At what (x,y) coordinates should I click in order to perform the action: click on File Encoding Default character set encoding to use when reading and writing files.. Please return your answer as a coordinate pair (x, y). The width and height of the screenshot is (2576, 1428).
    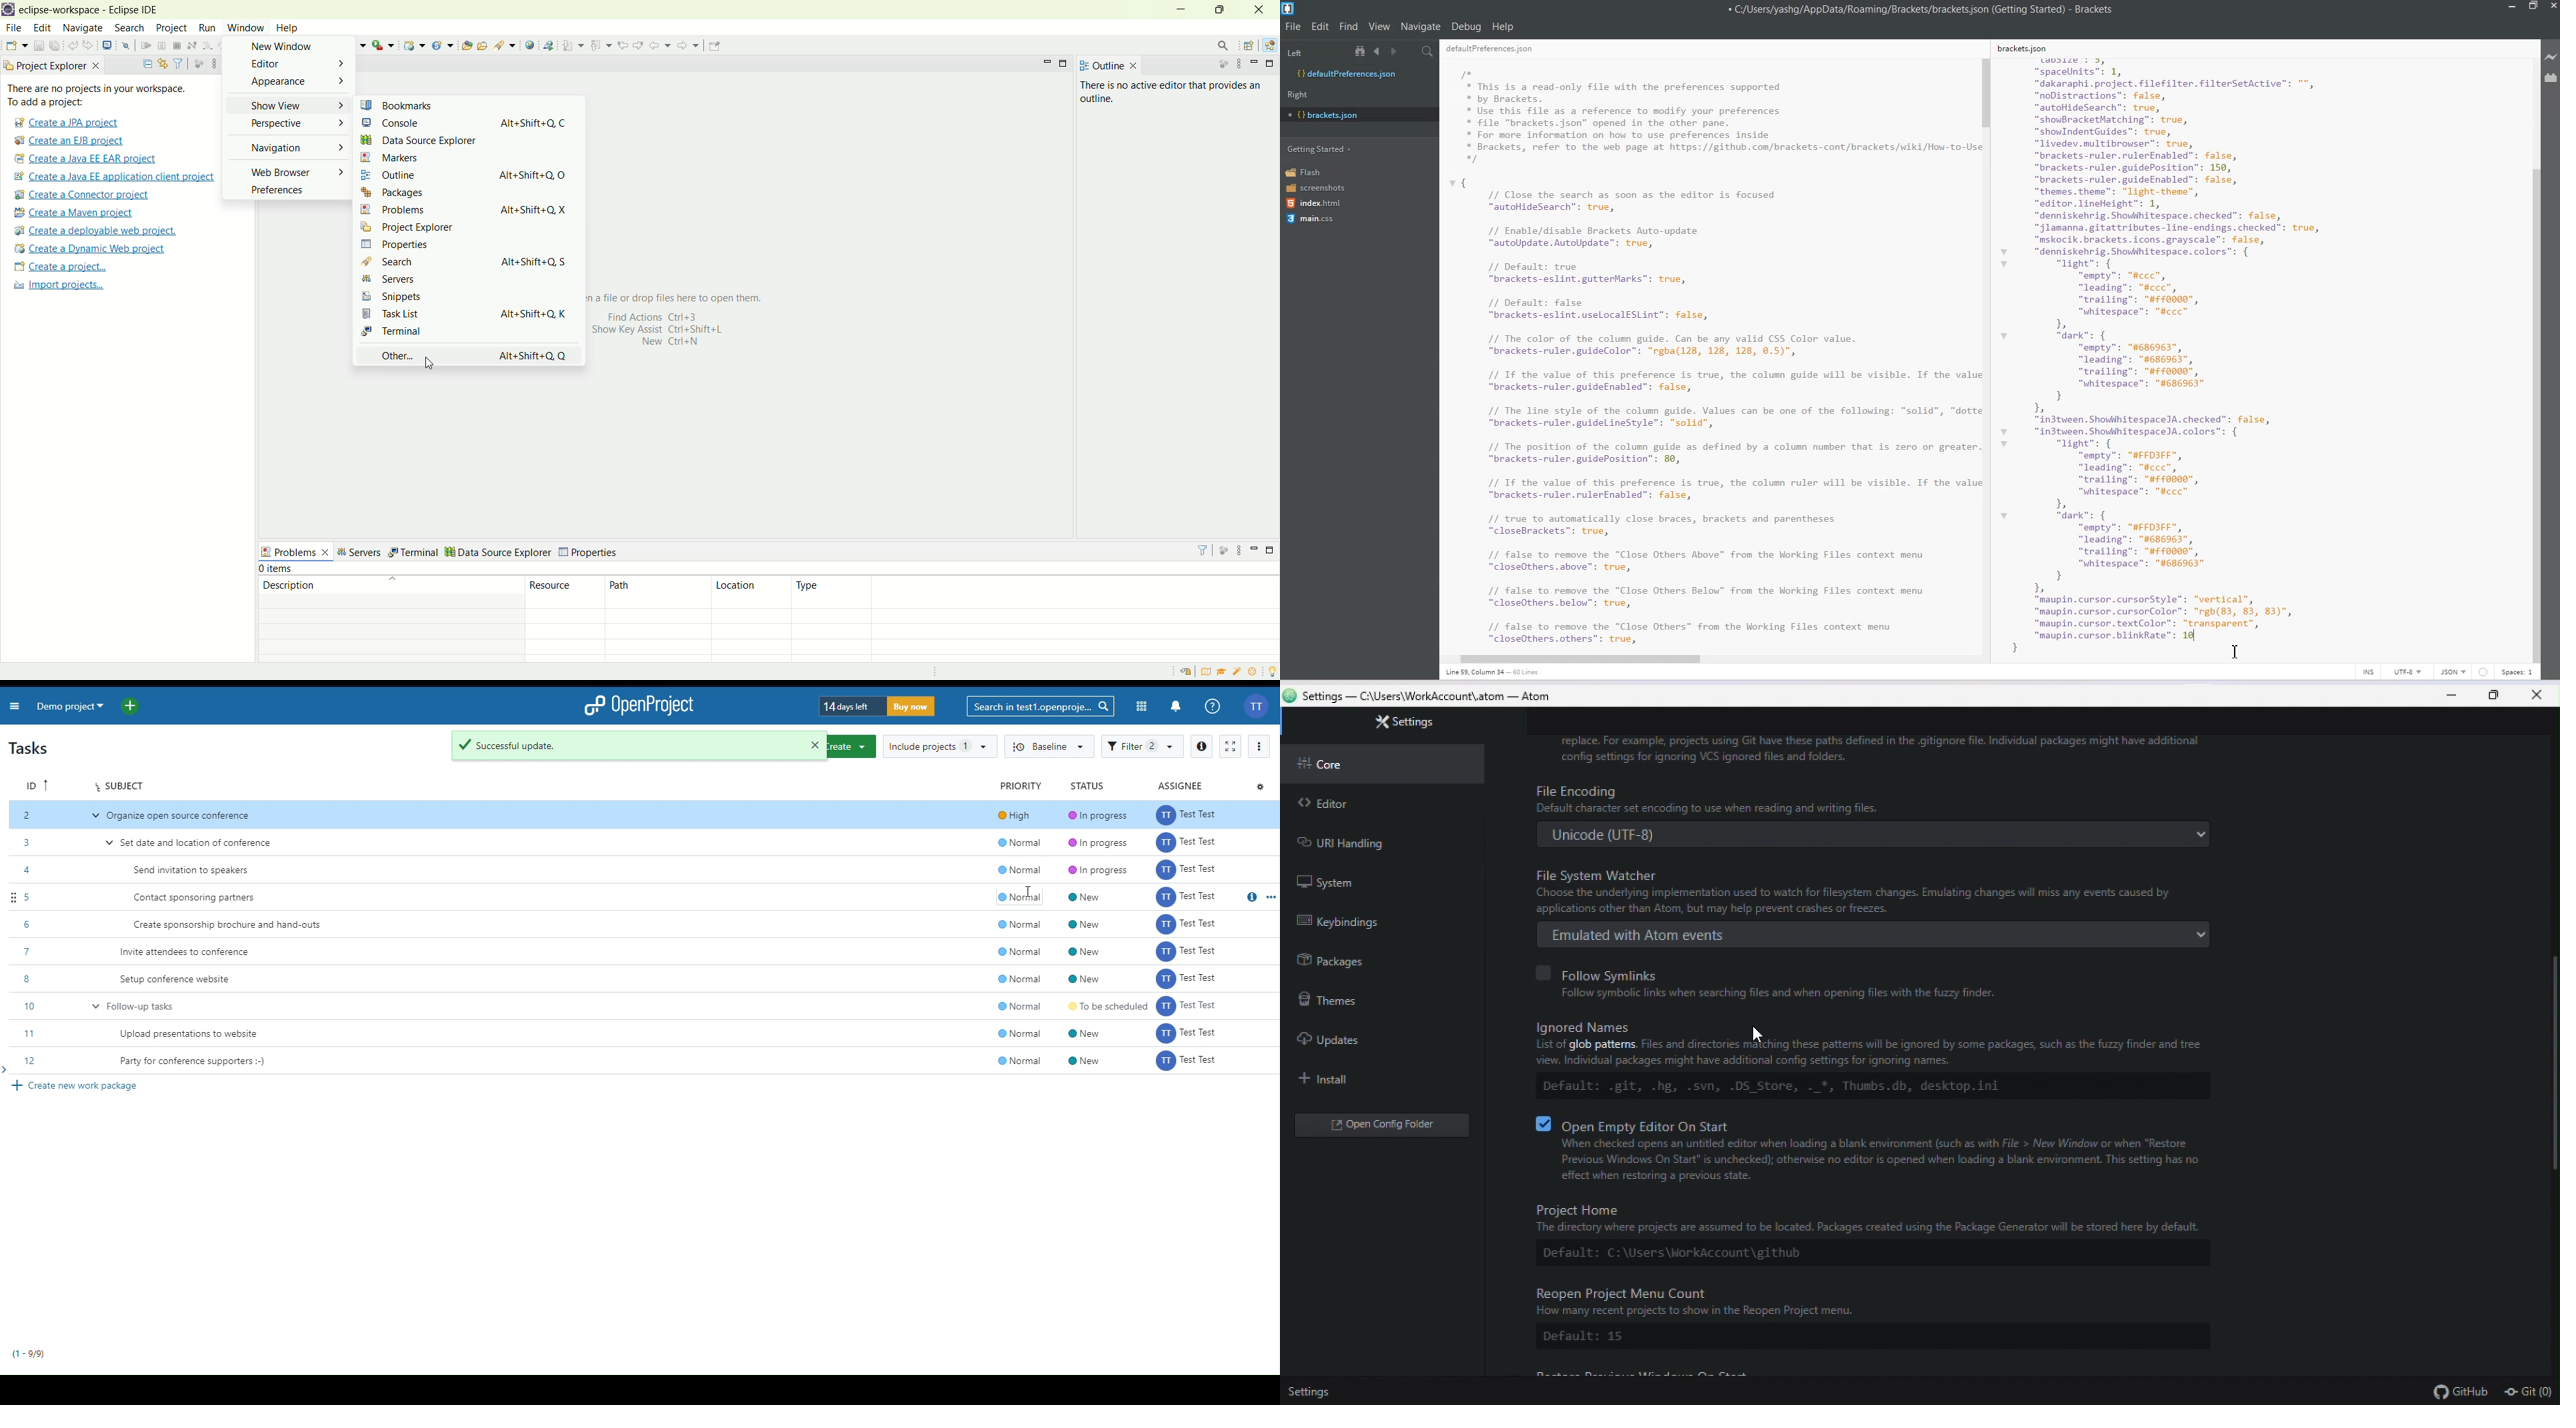
    Looking at the image, I should click on (1872, 798).